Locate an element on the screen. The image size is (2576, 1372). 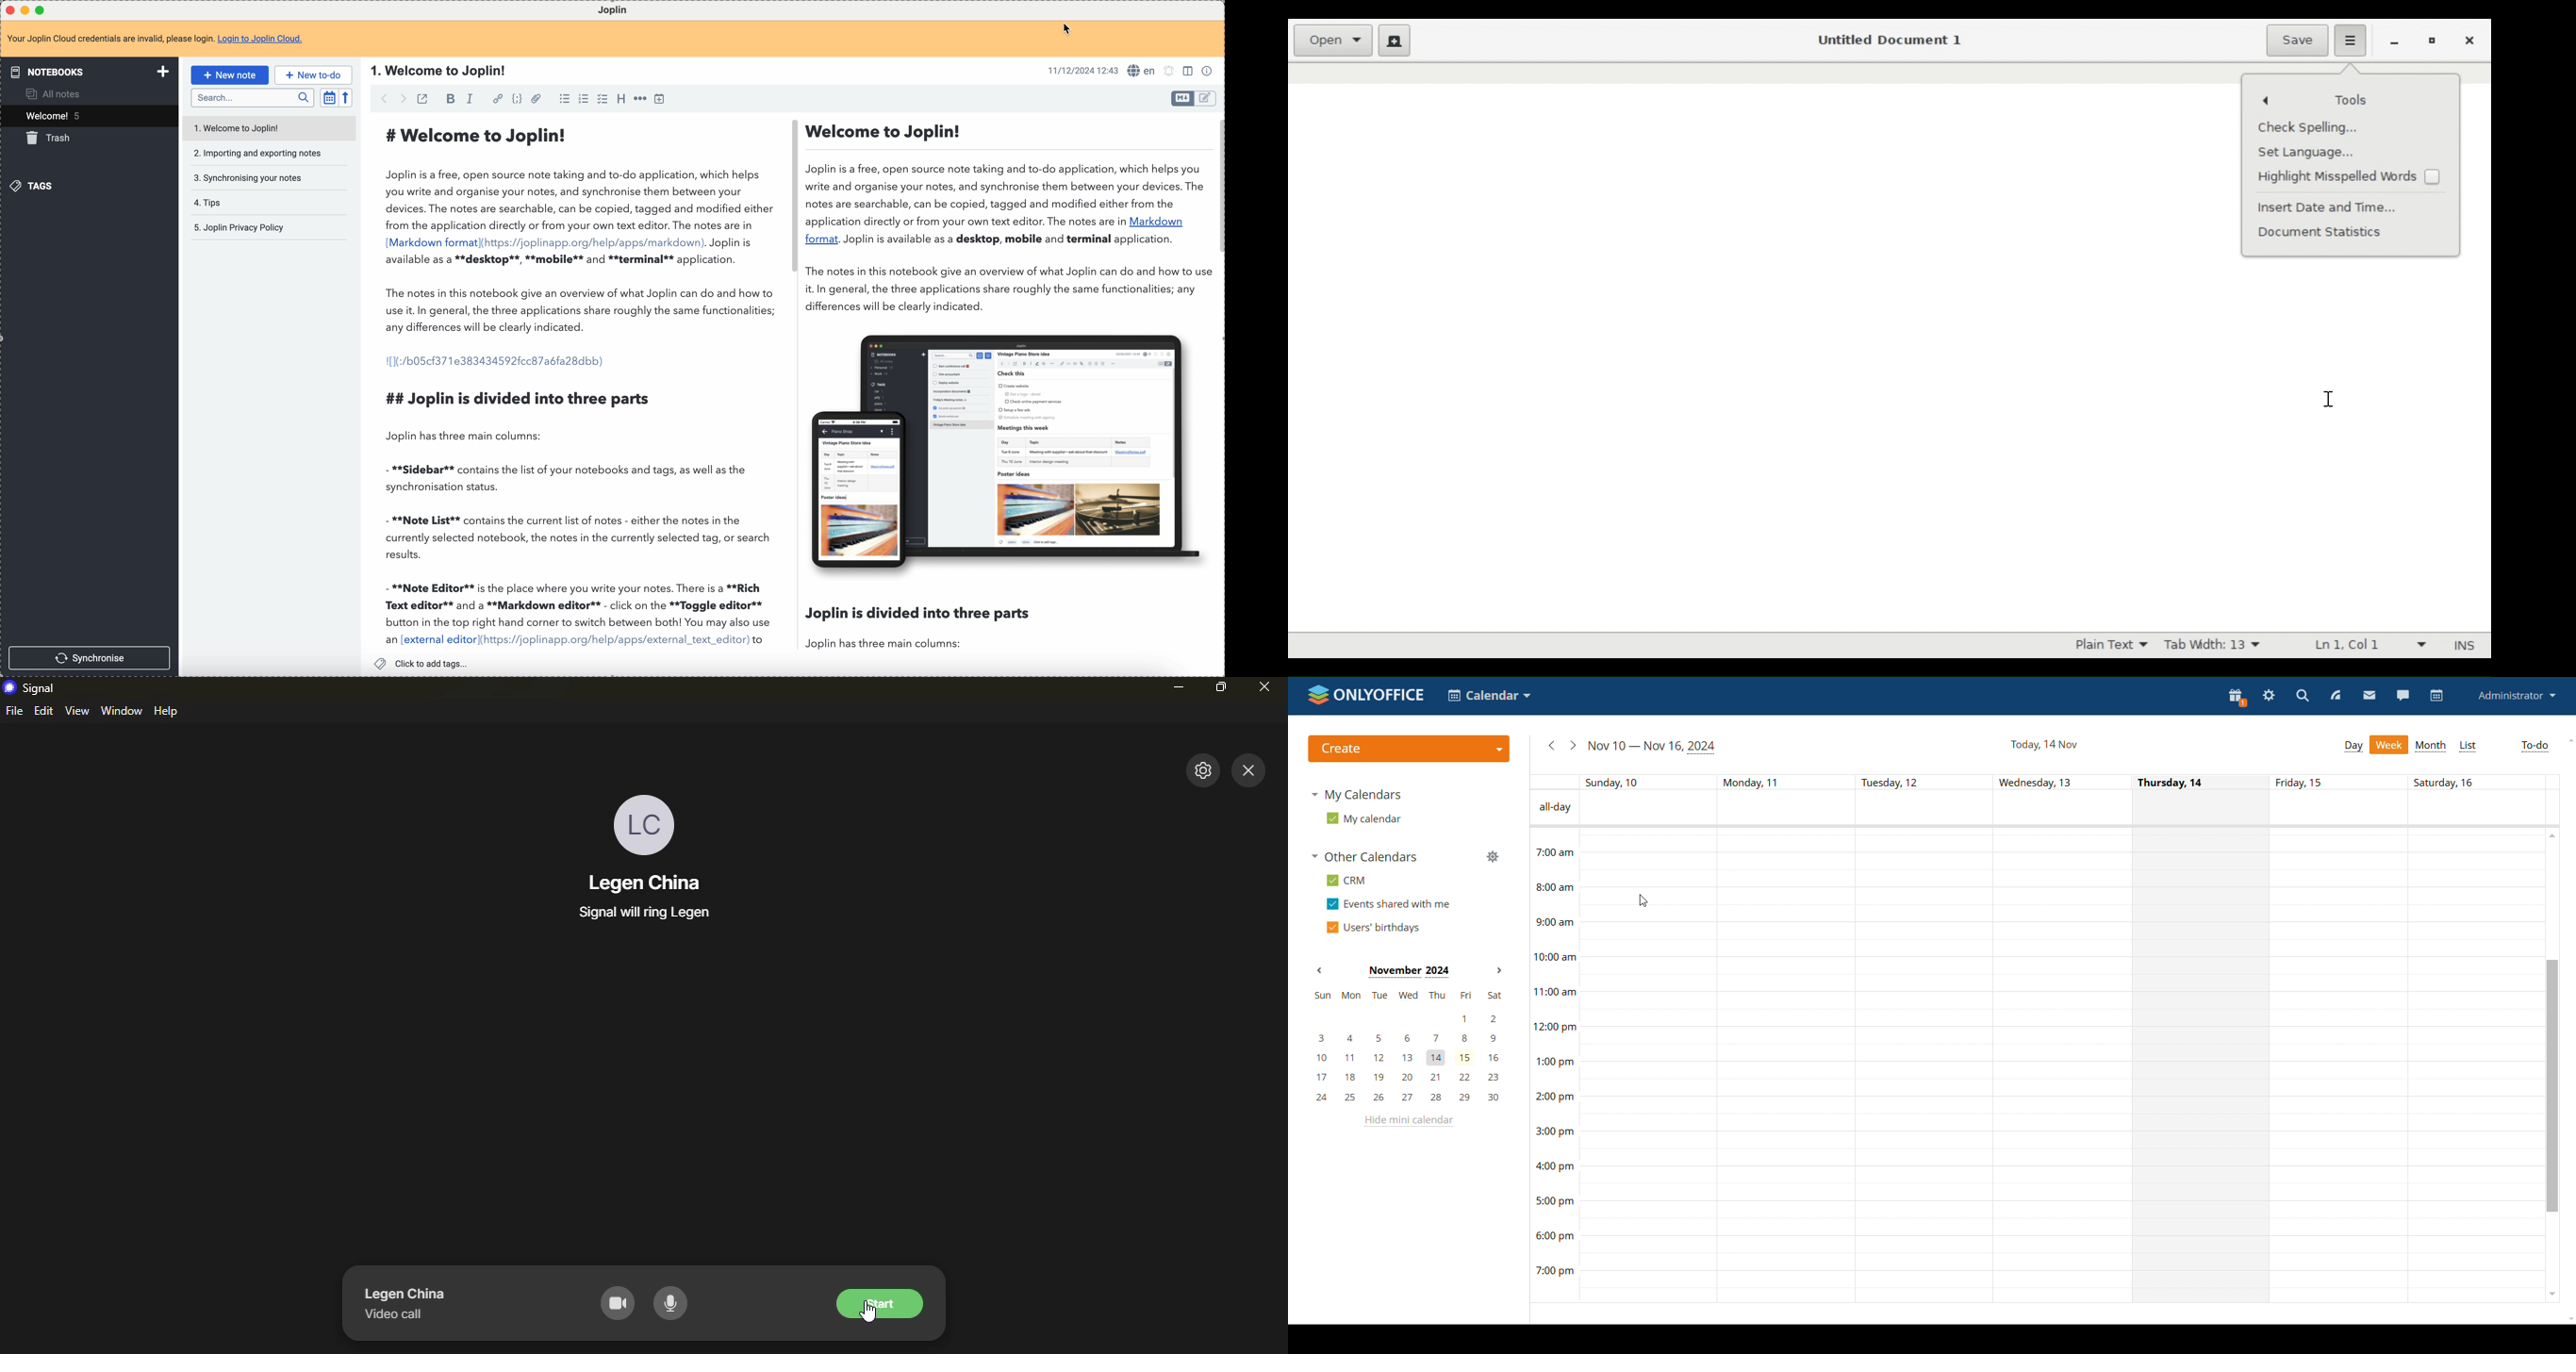
welcome is located at coordinates (87, 116).